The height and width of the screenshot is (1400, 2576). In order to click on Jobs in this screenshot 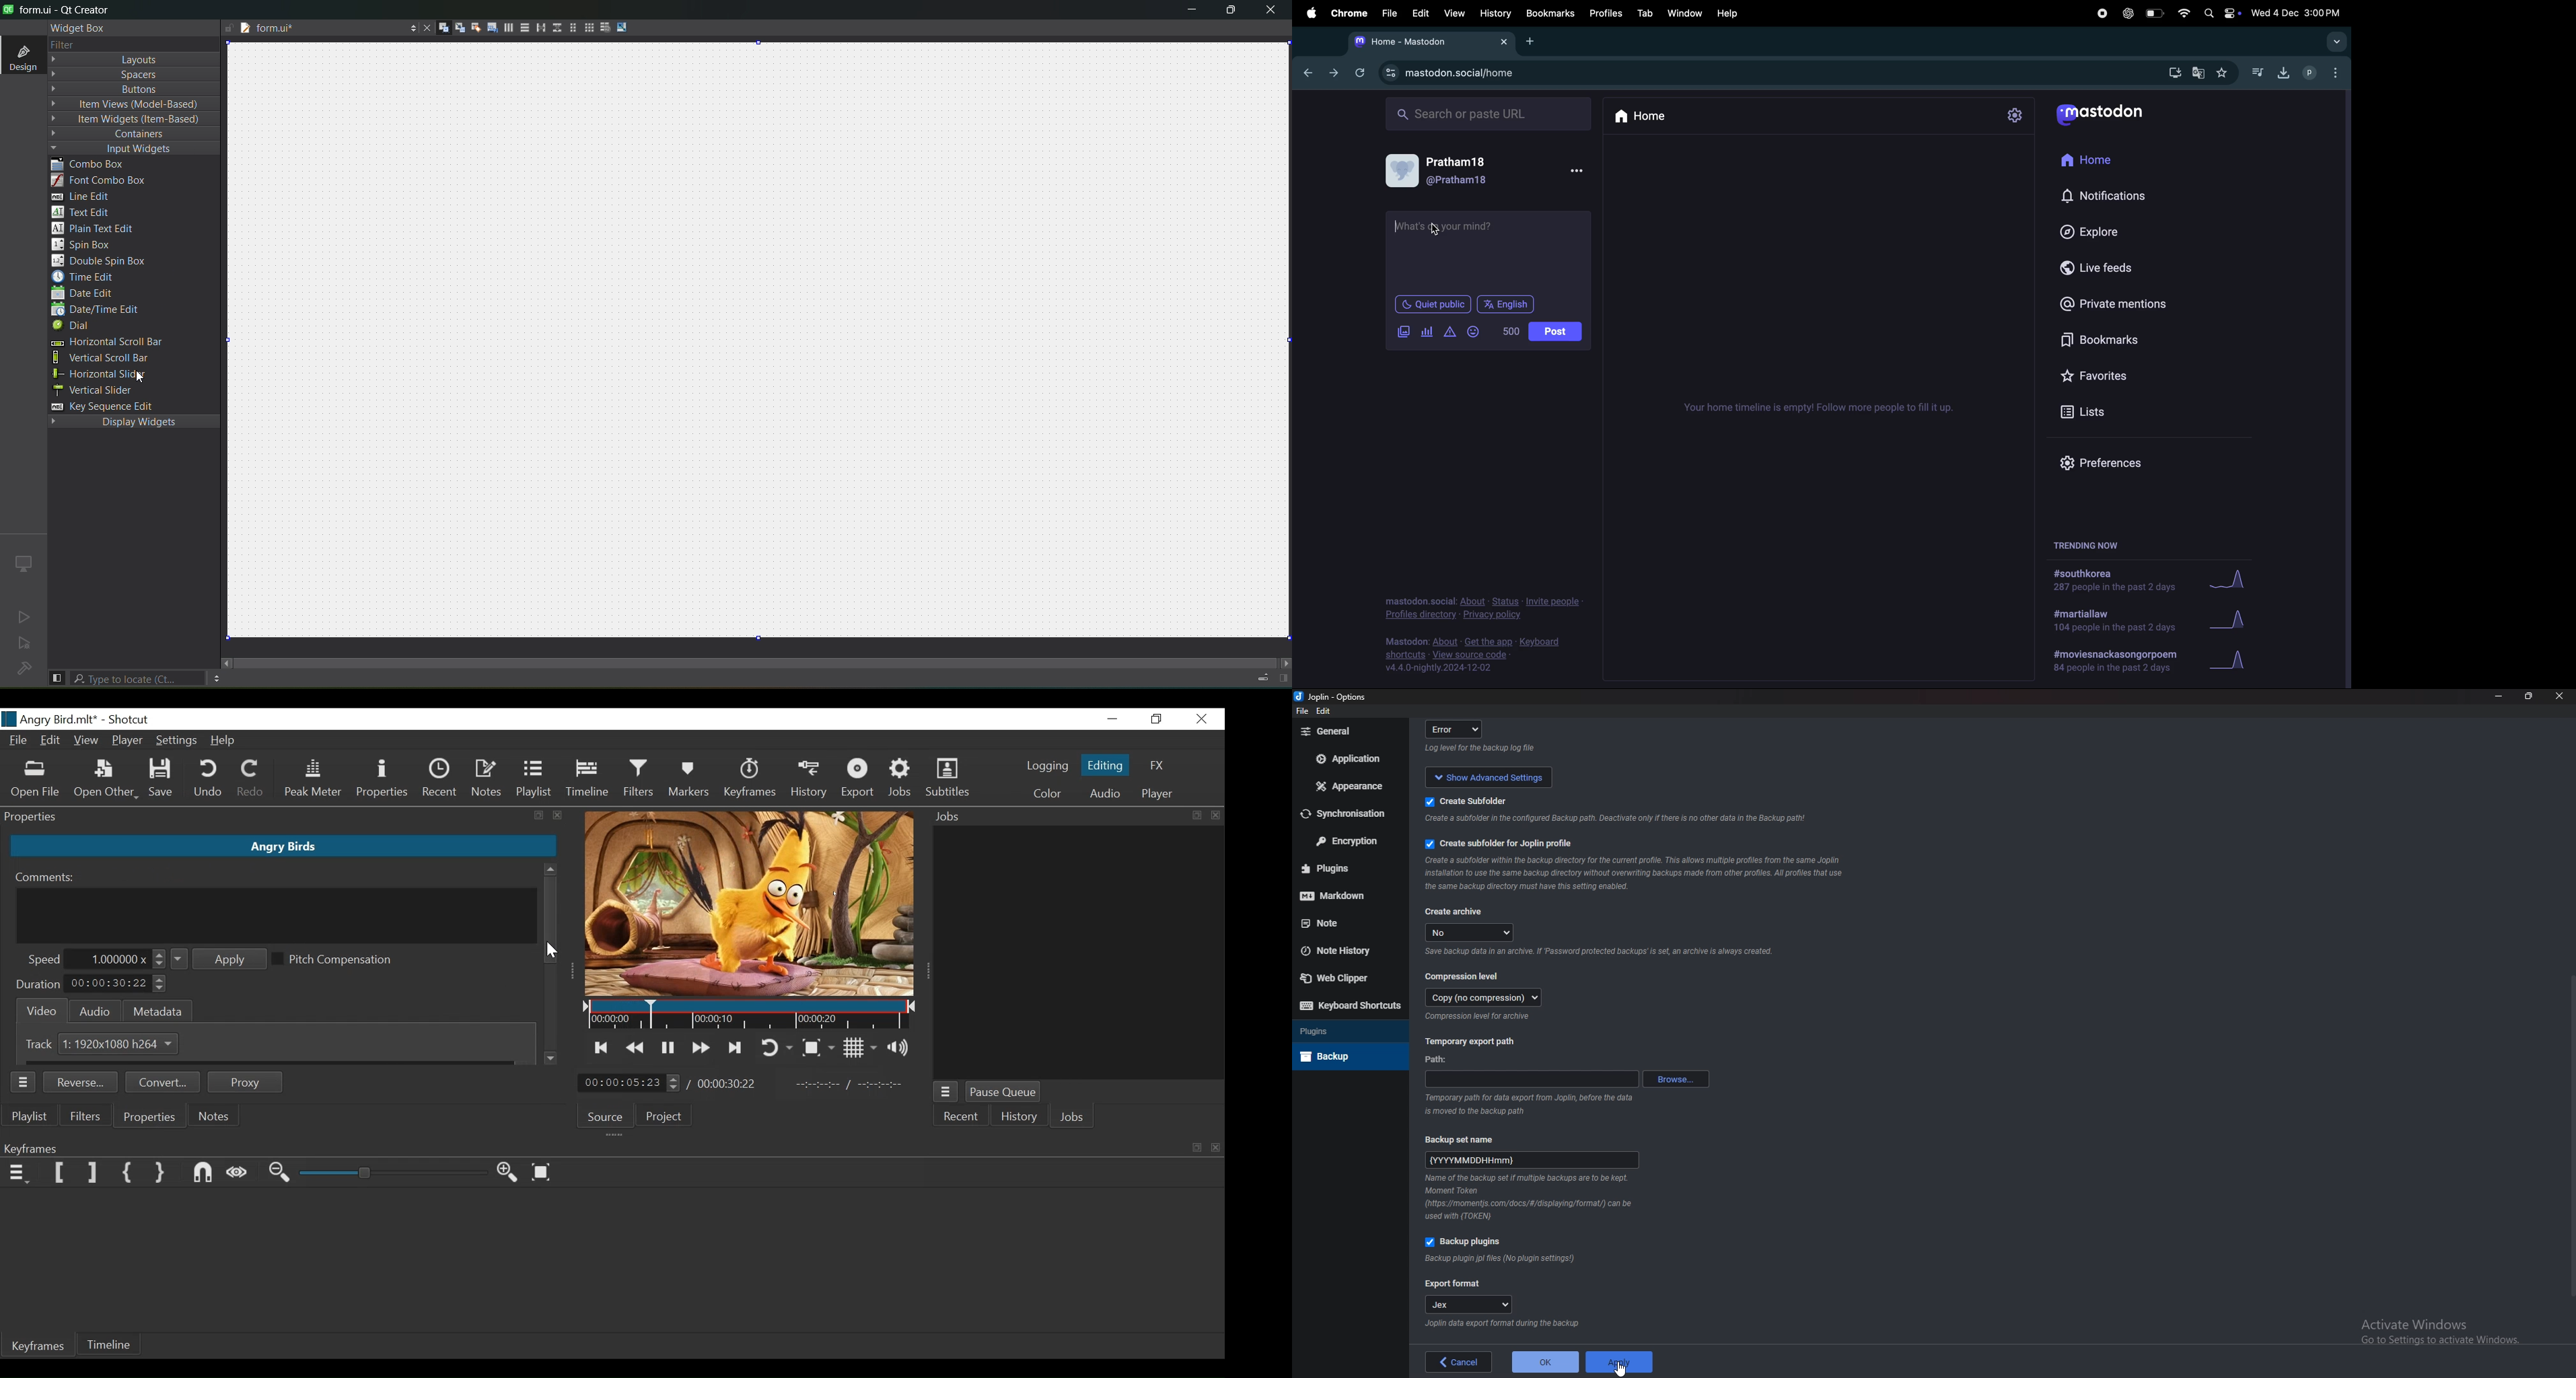, I will do `click(1073, 1117)`.